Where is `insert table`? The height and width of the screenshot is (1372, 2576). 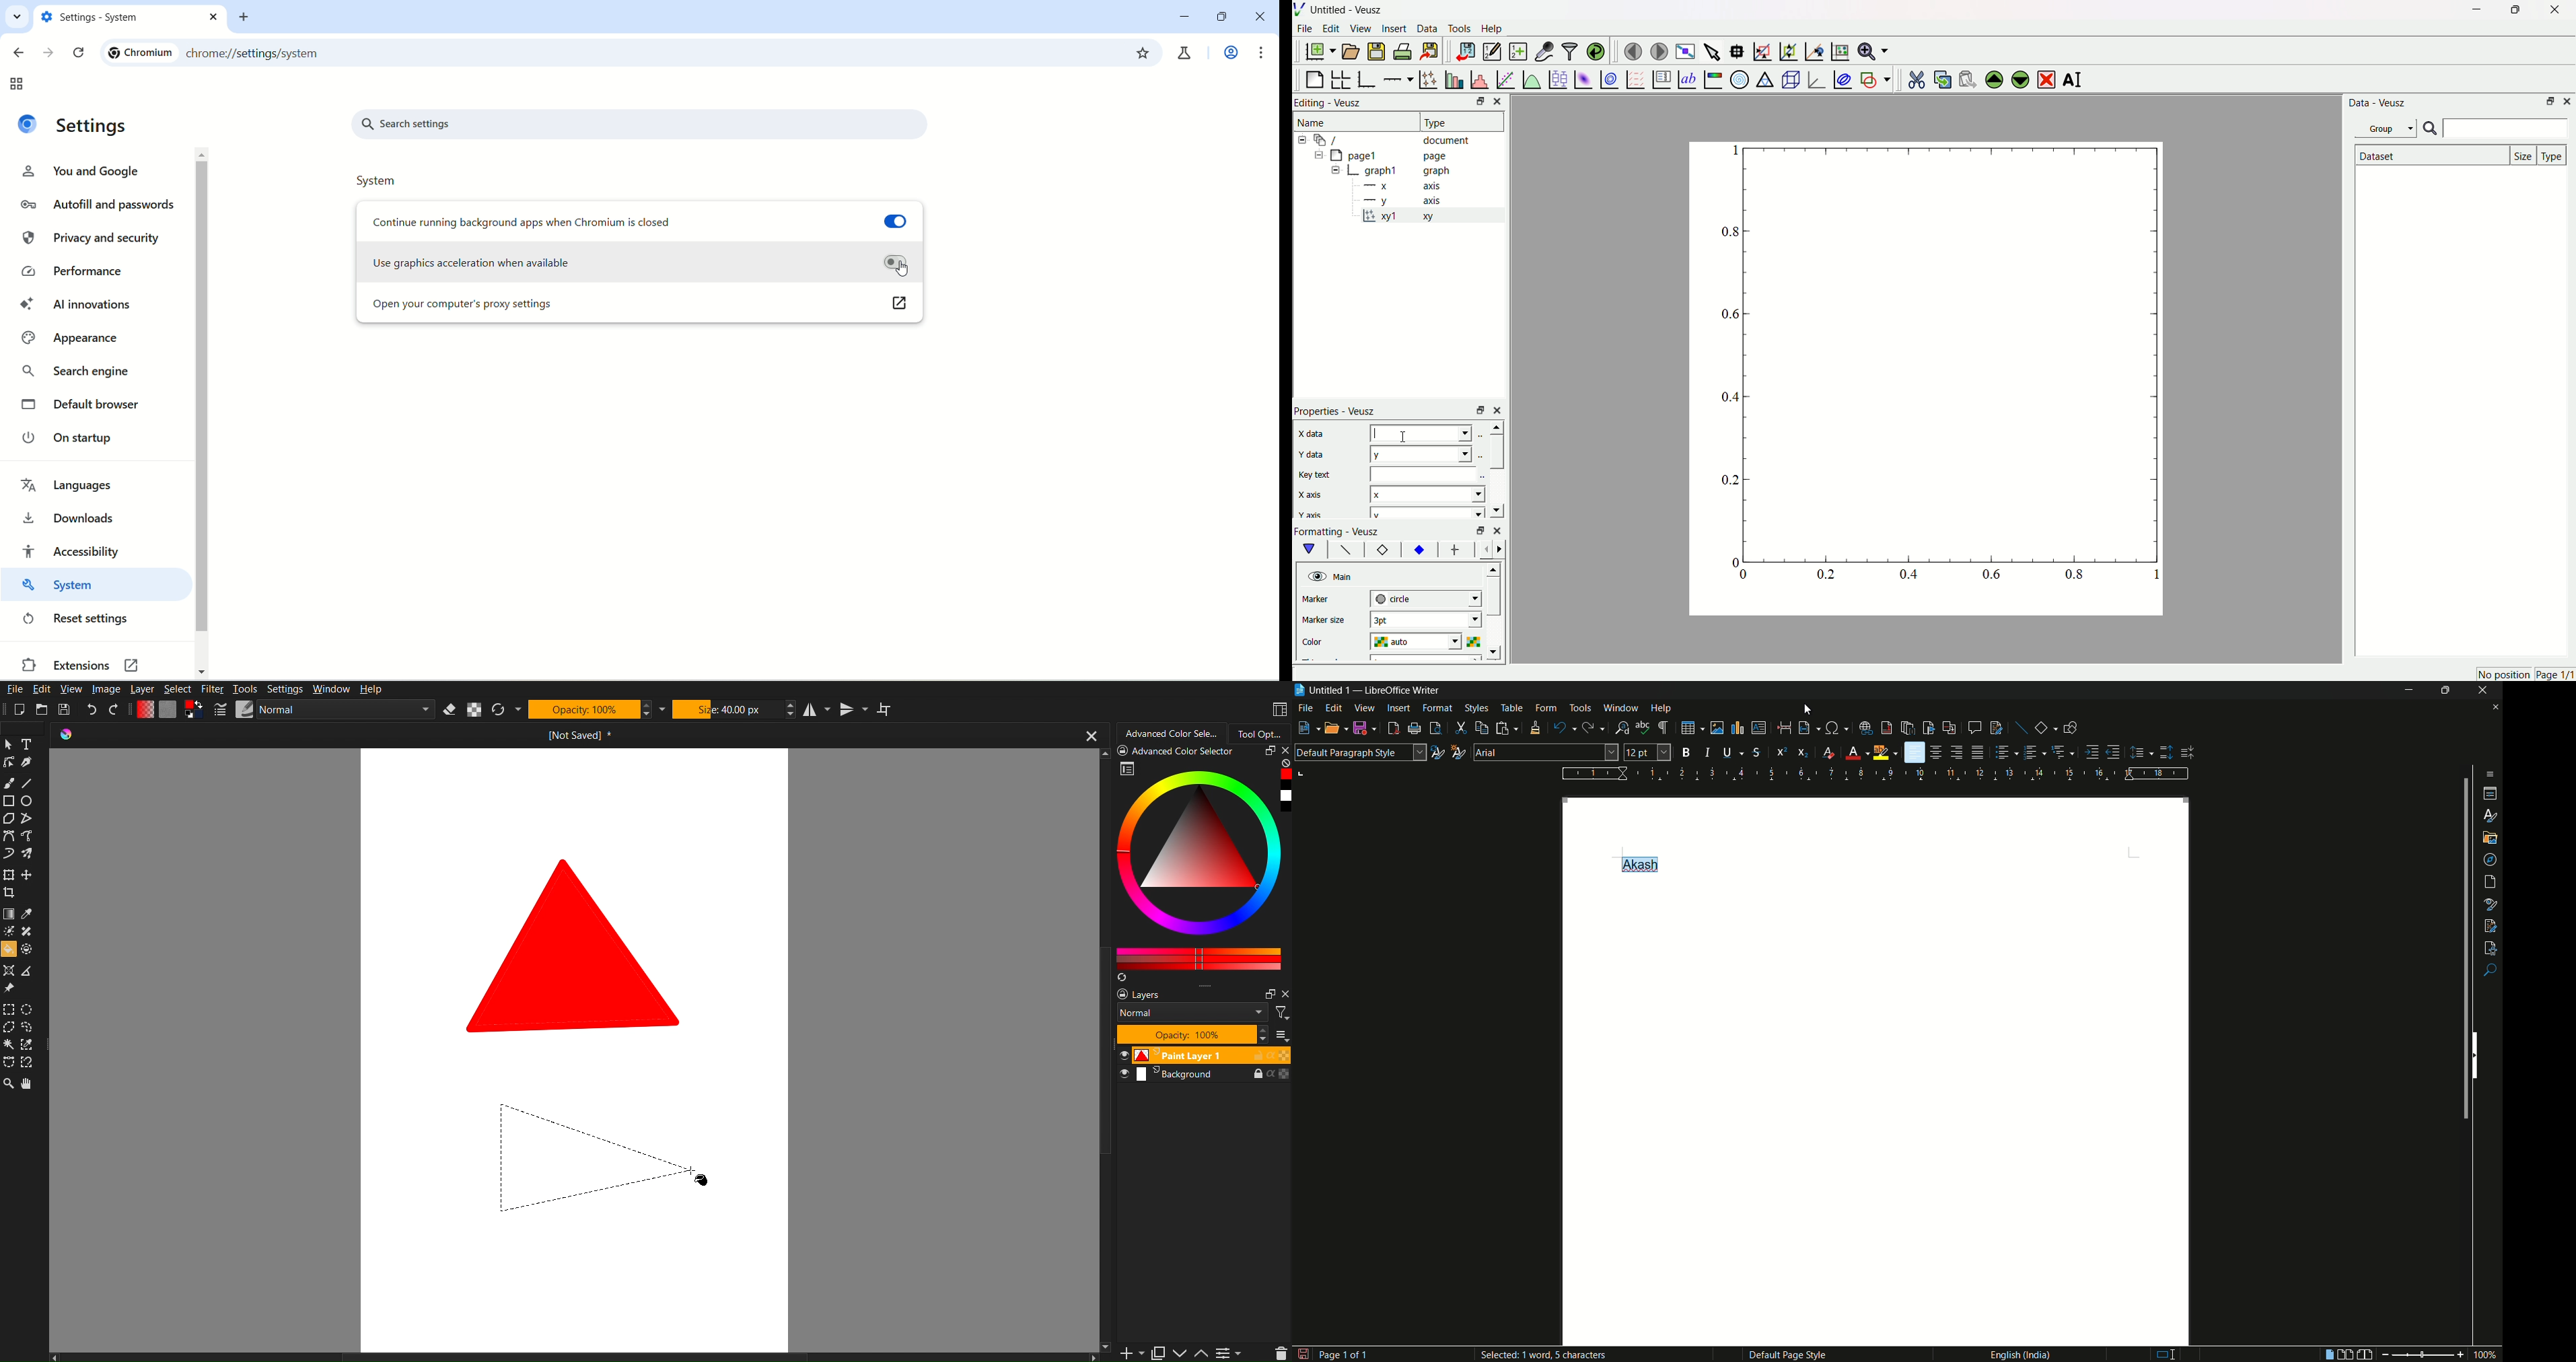
insert table is located at coordinates (1688, 728).